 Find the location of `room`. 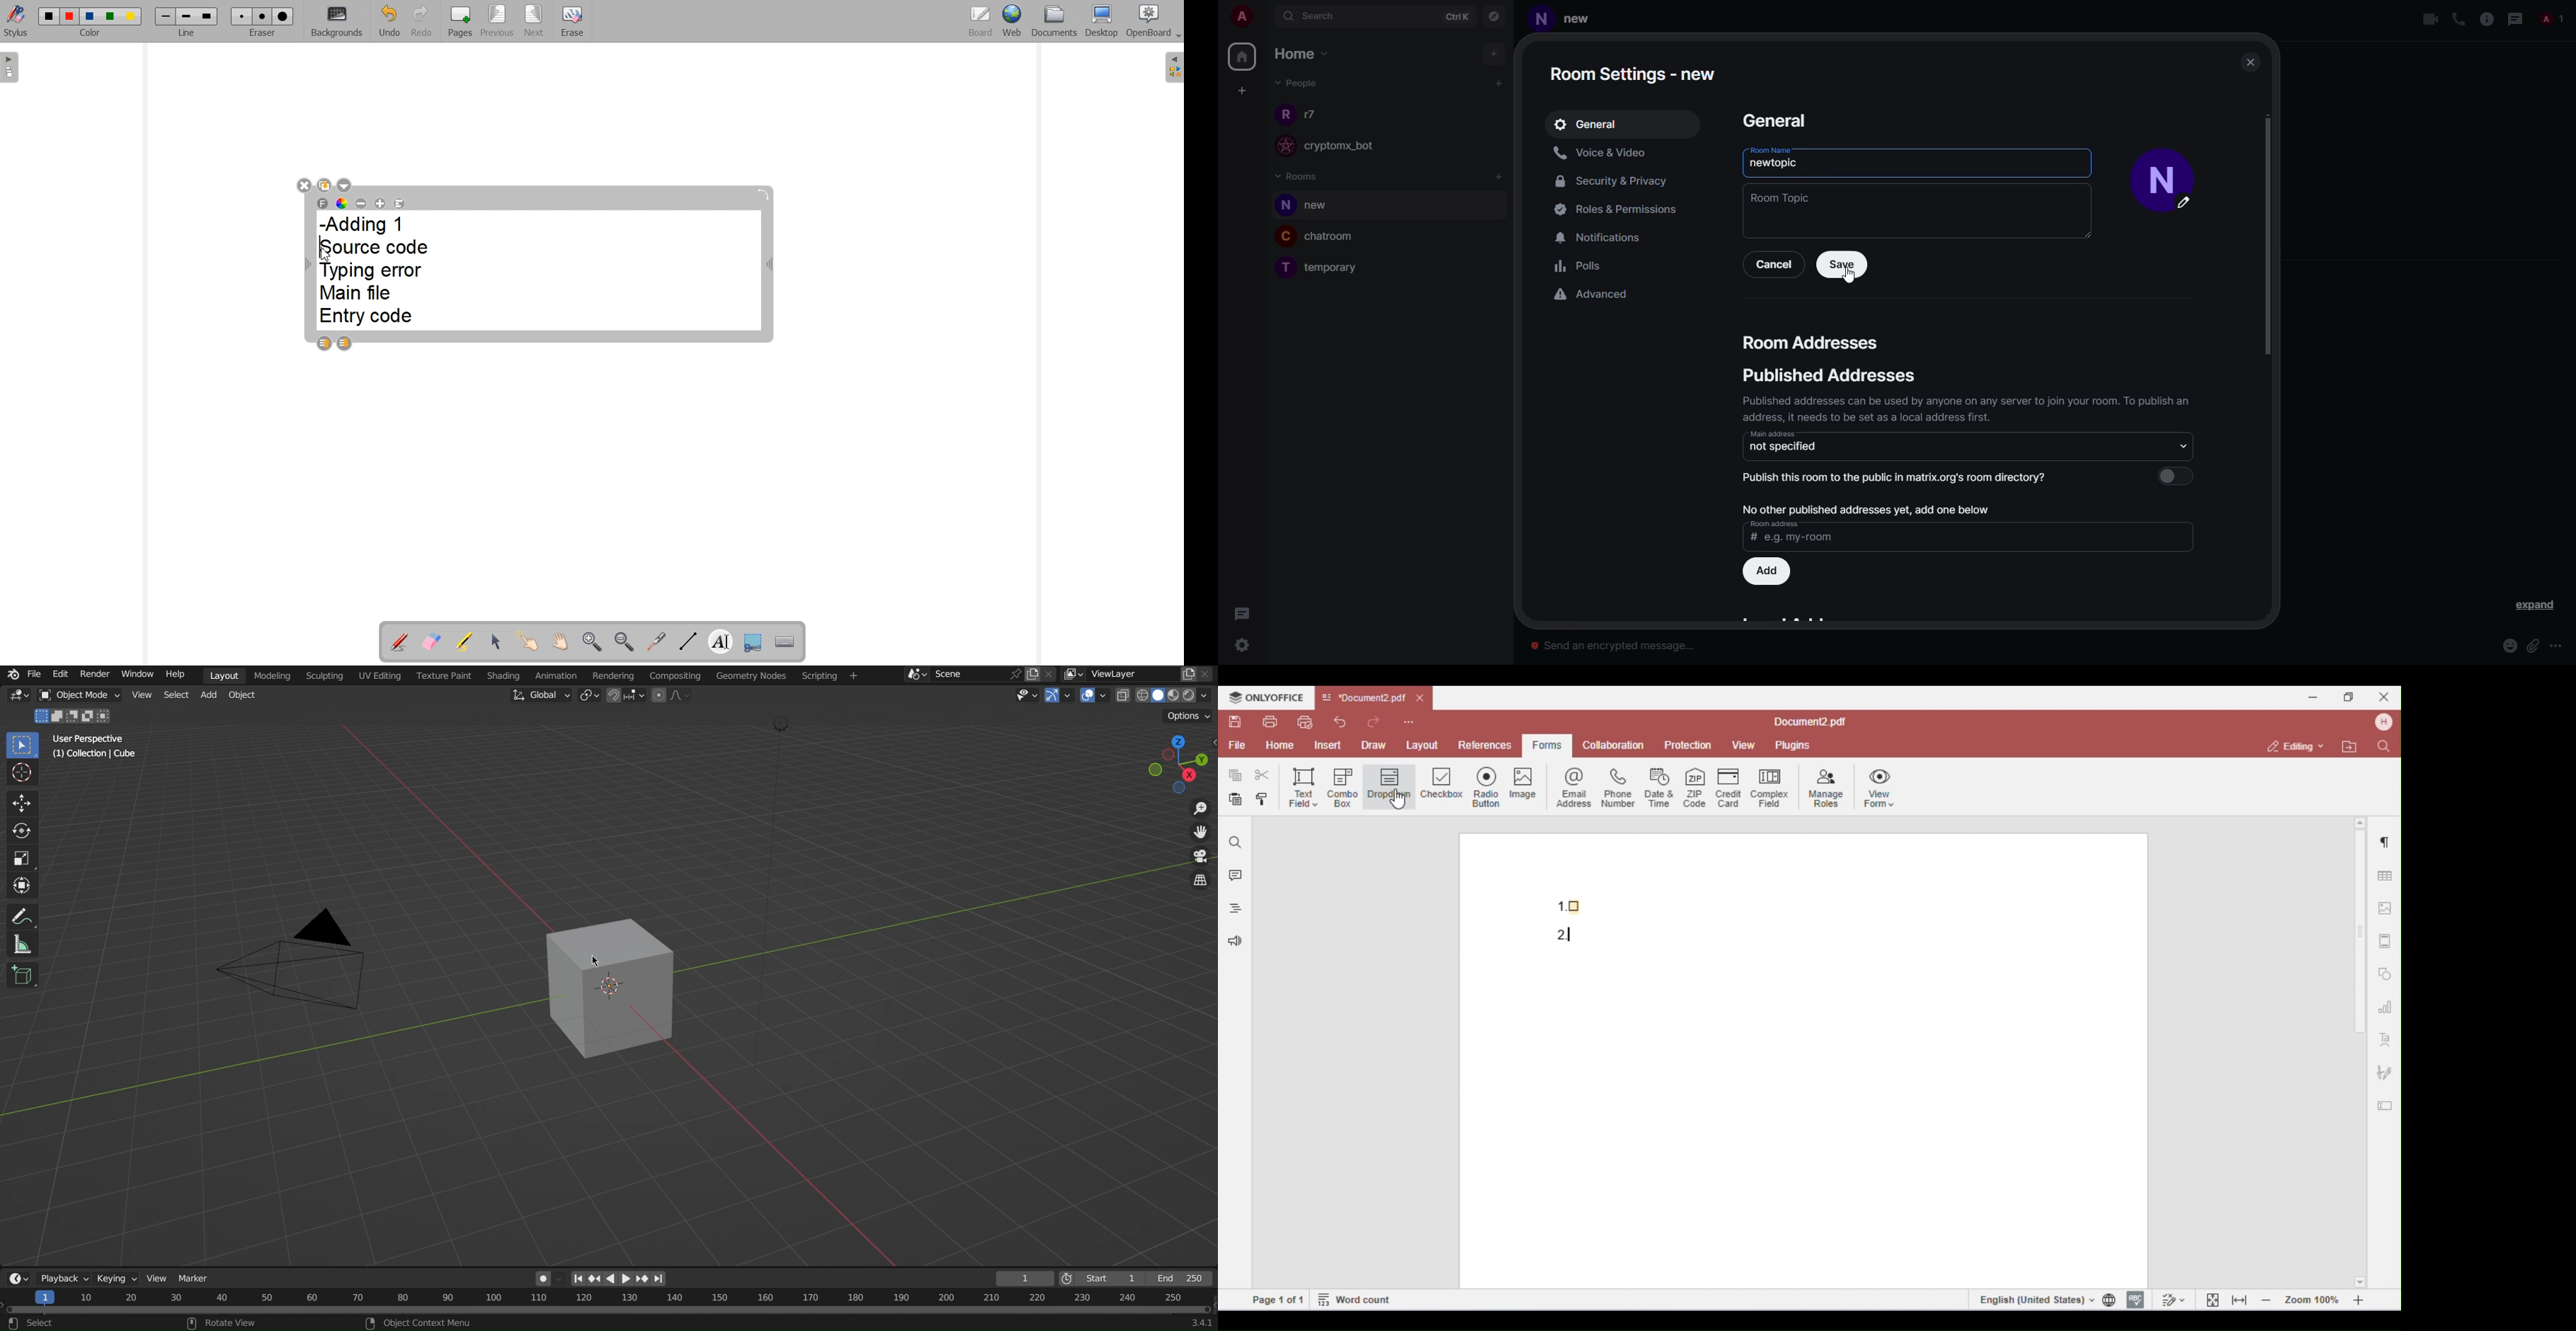

room is located at coordinates (1336, 238).